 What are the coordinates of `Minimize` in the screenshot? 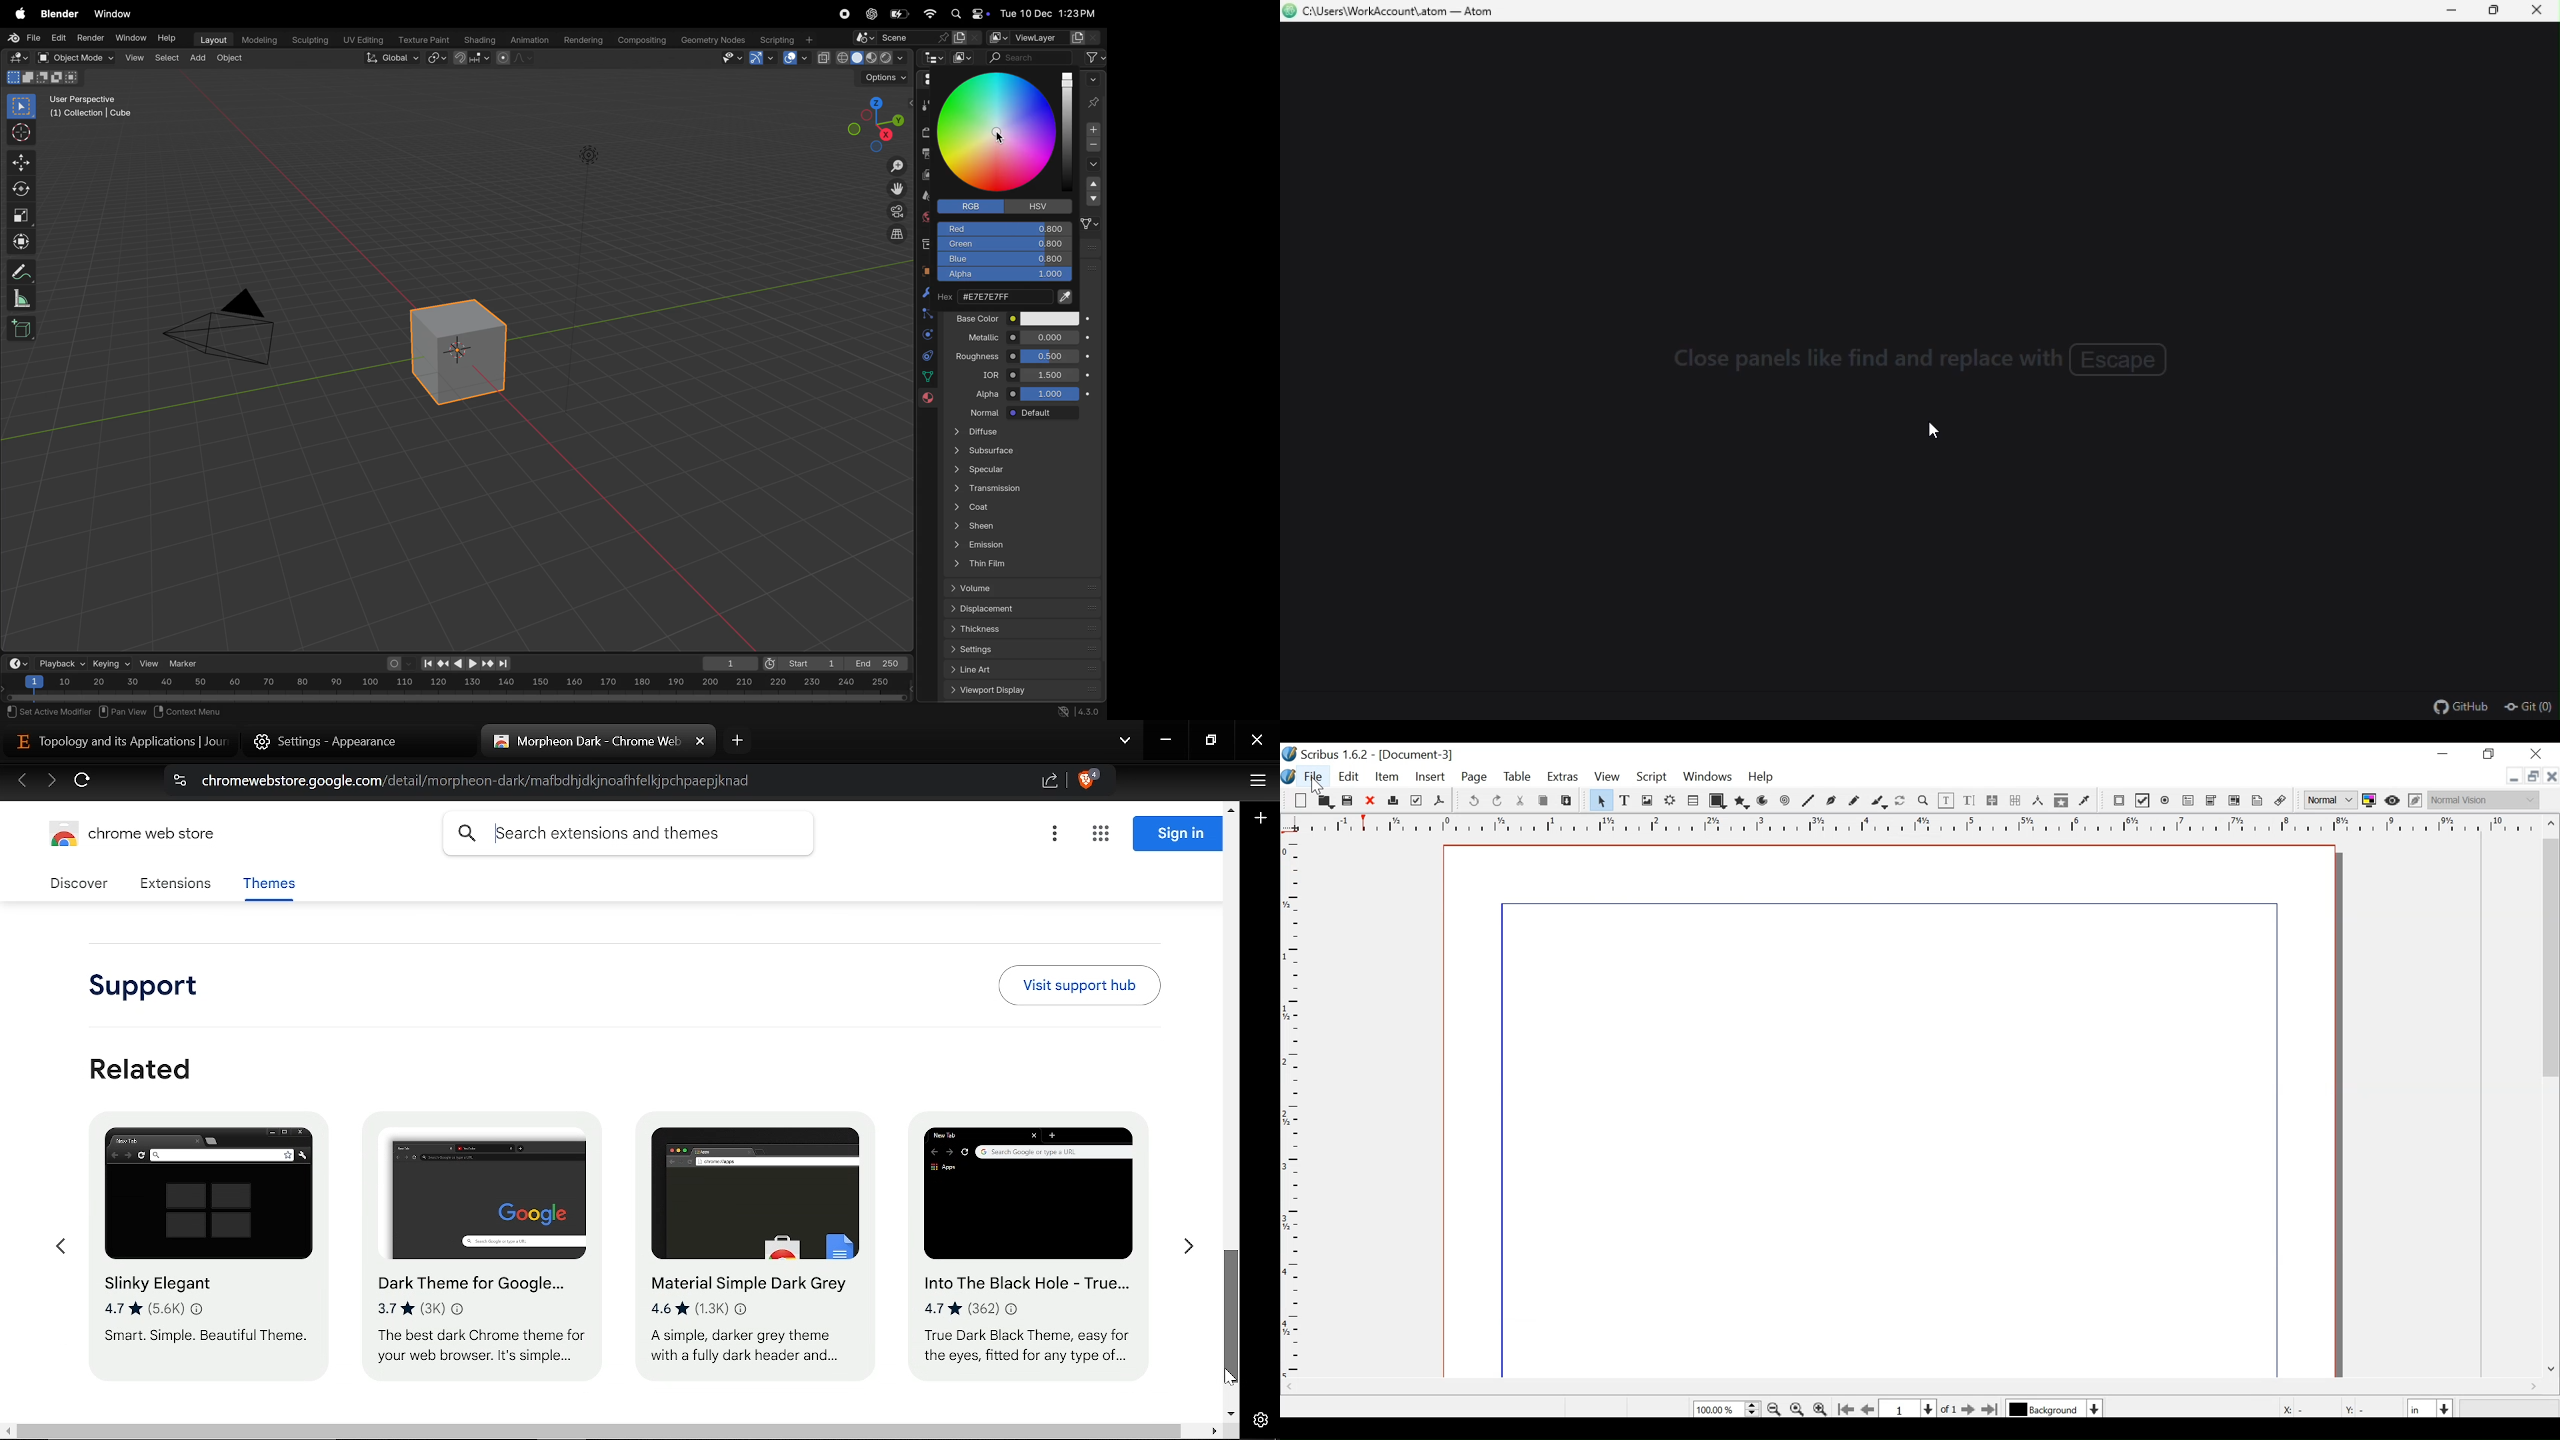 It's located at (1166, 742).